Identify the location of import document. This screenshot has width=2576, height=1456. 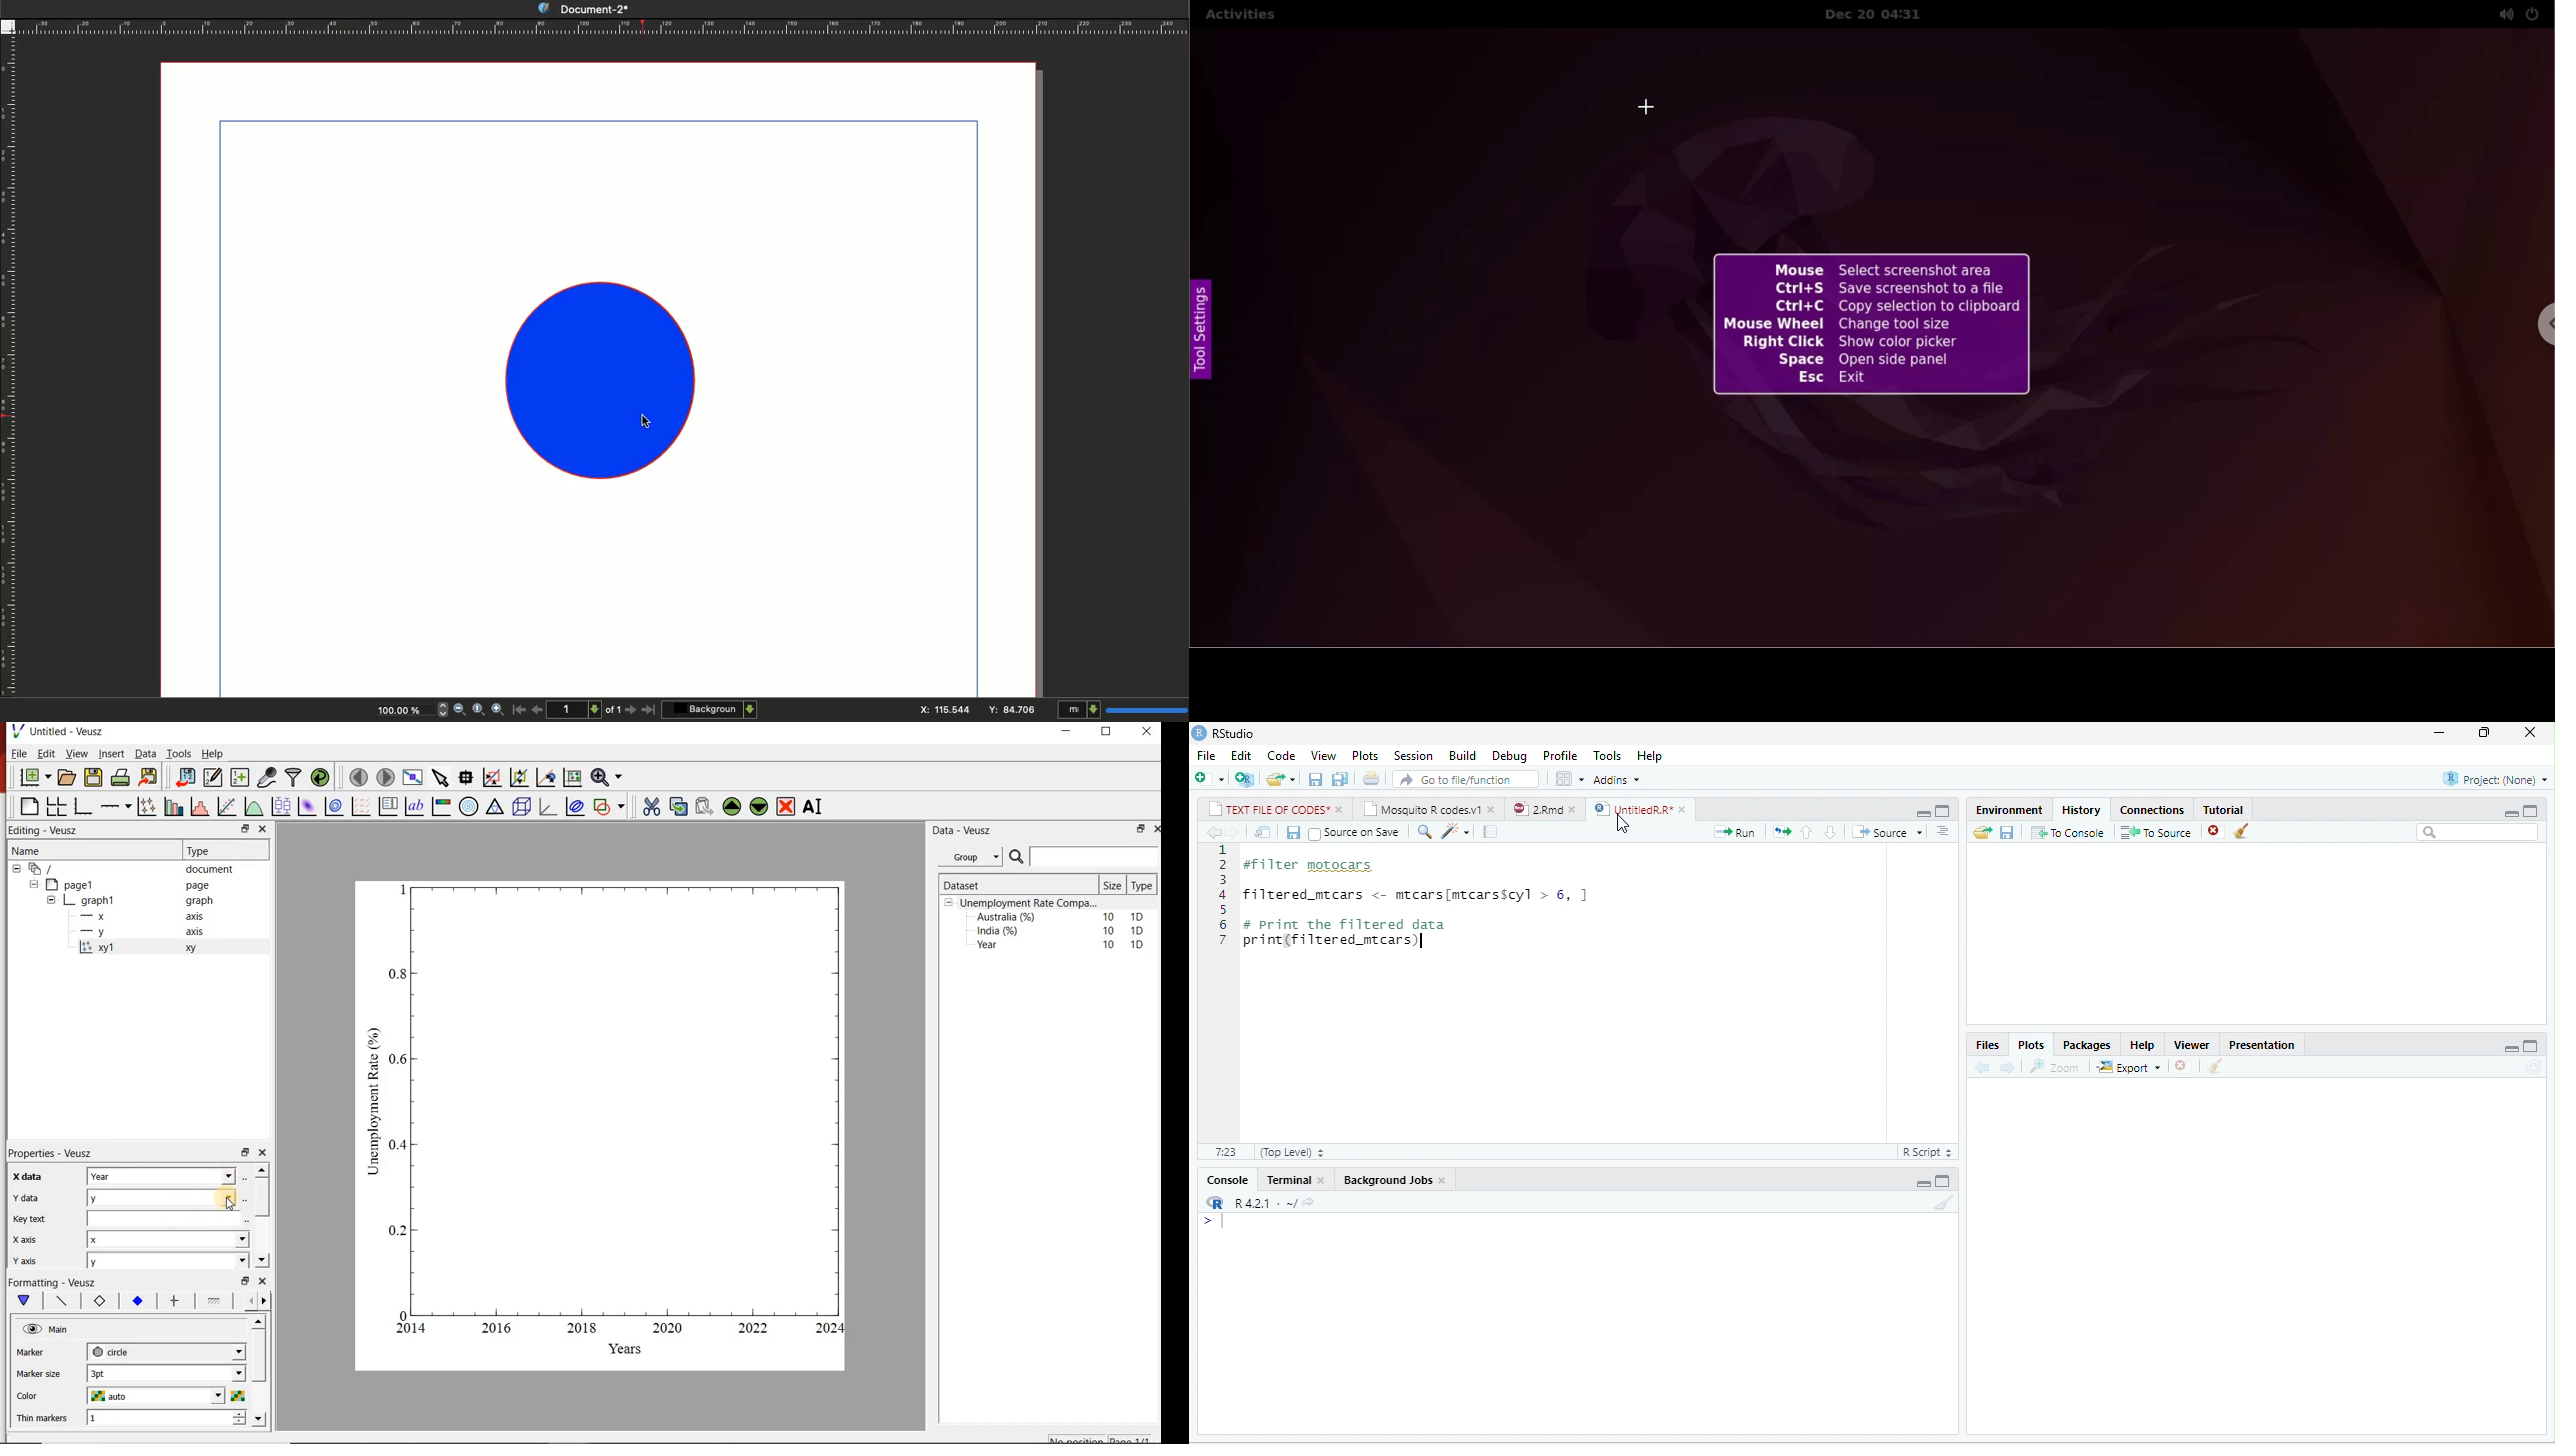
(187, 776).